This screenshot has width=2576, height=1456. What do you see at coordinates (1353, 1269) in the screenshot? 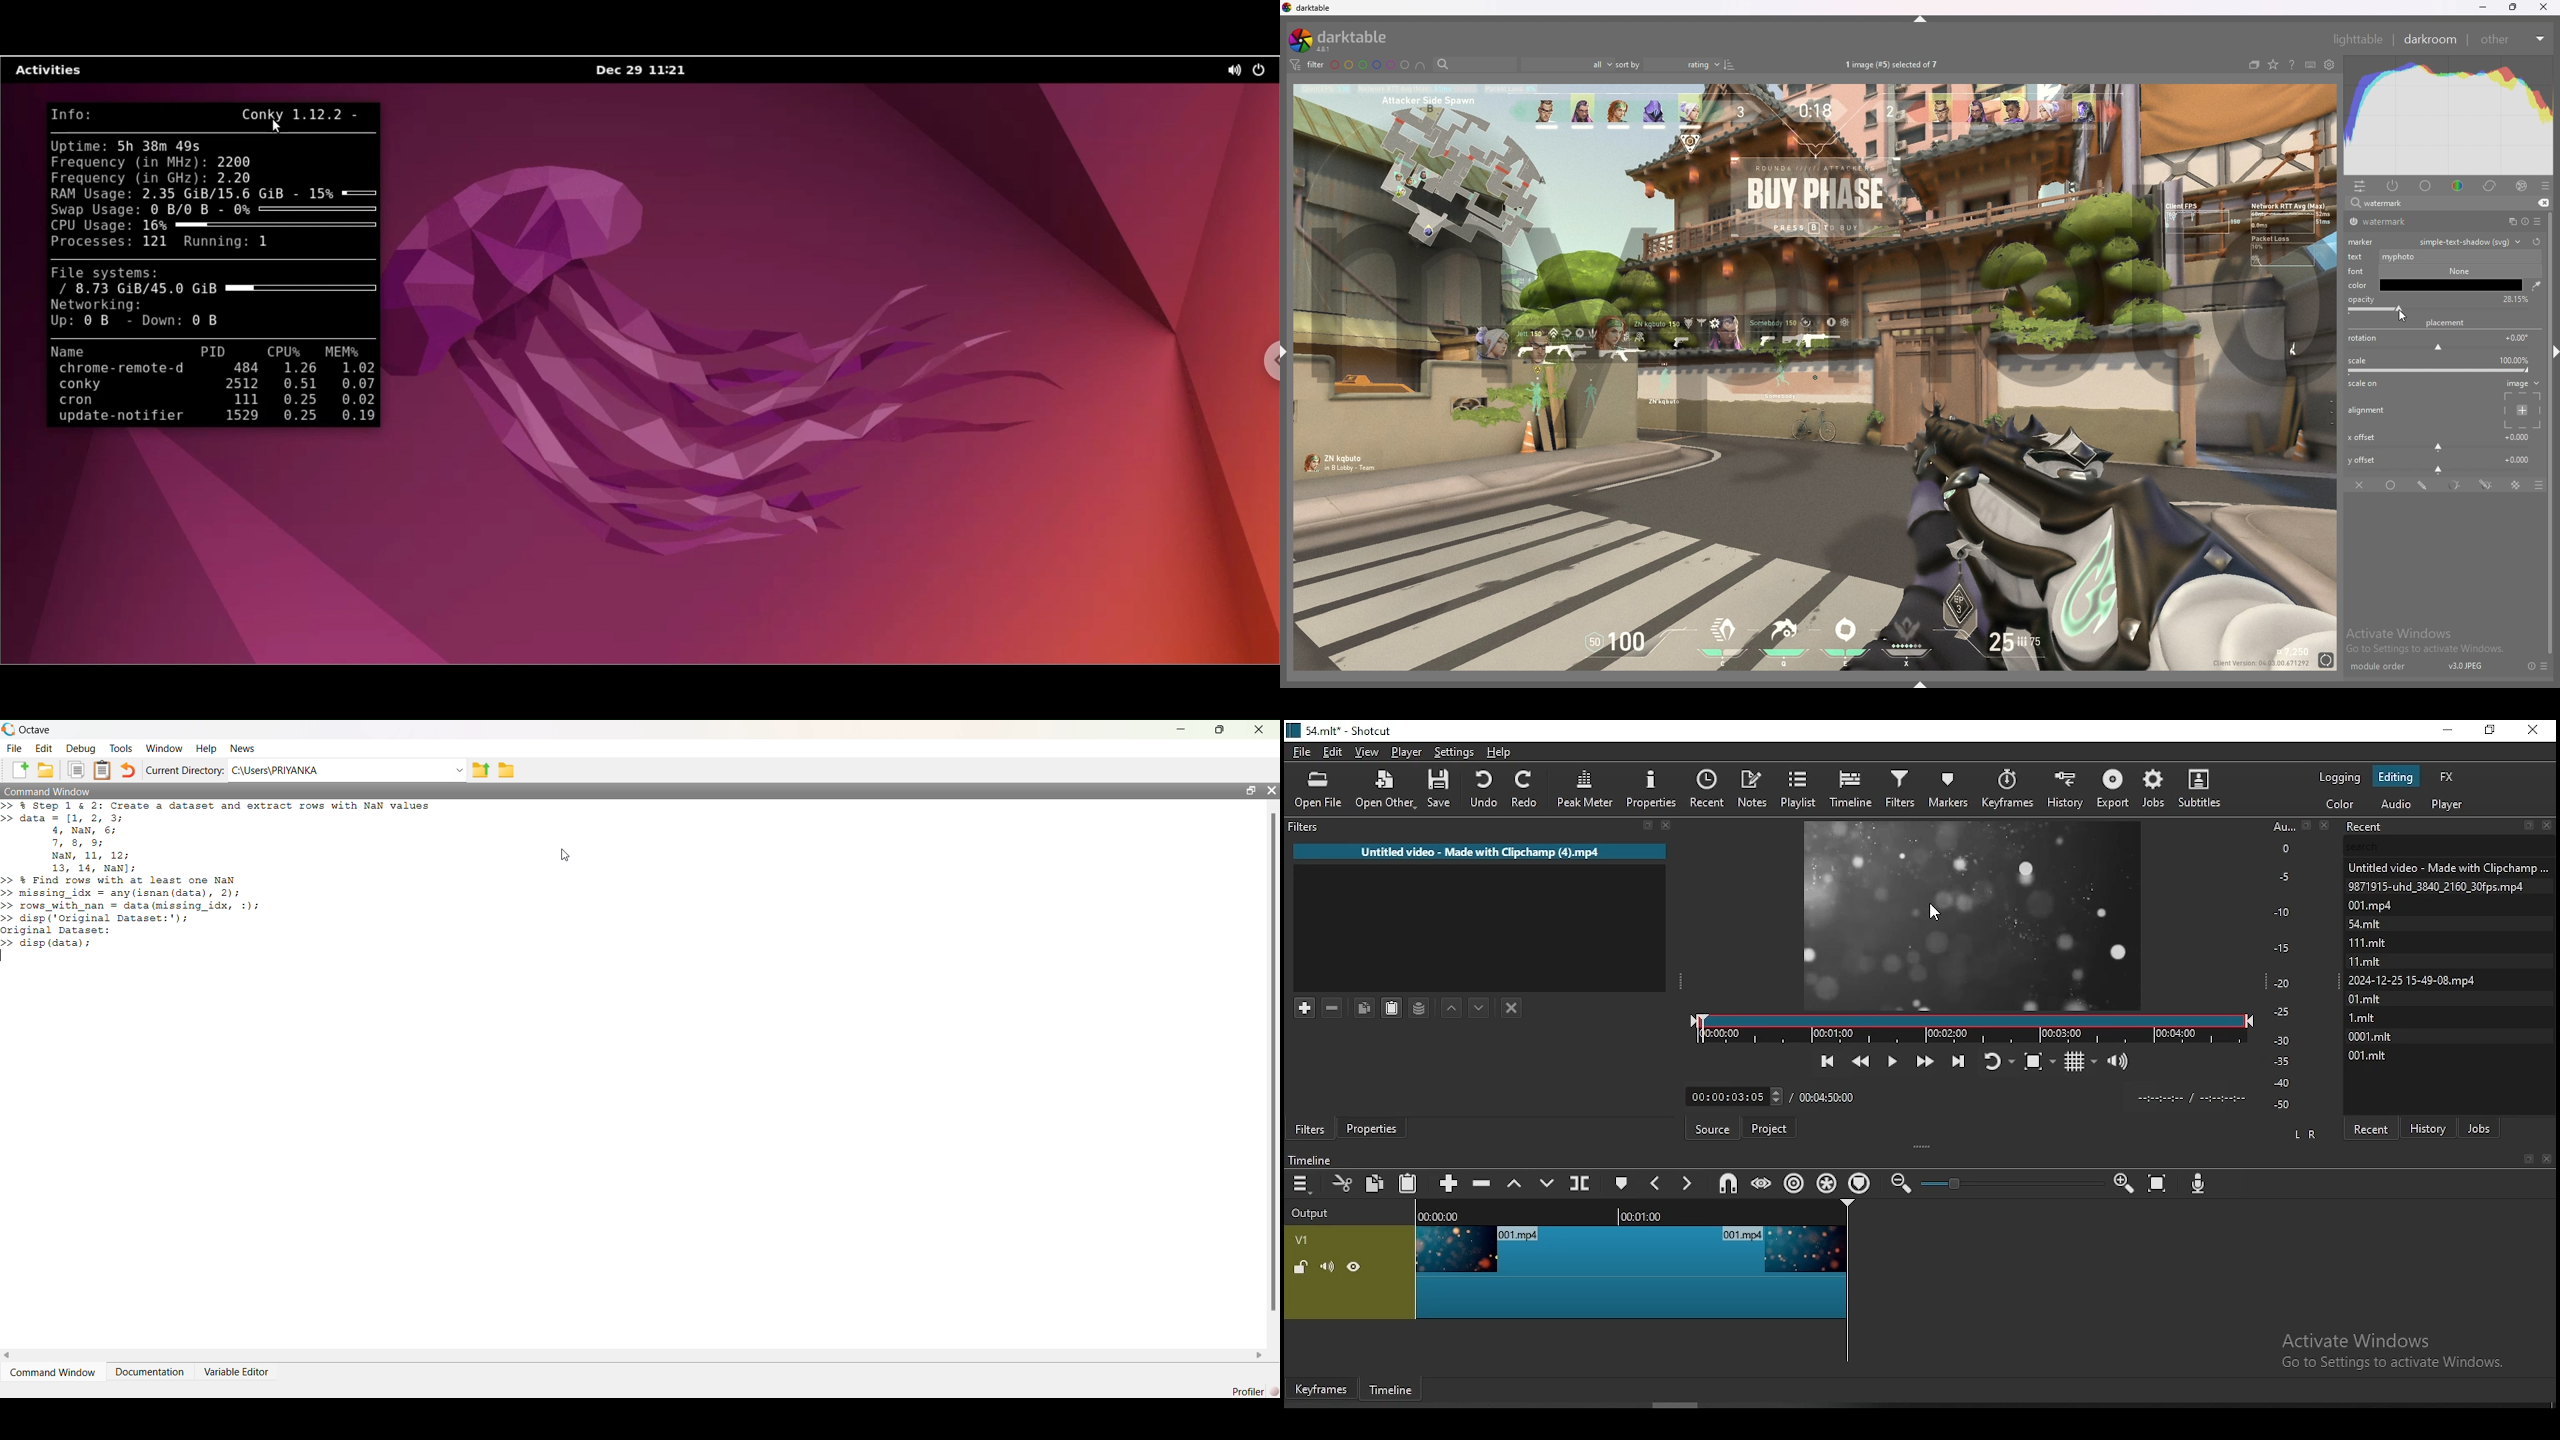
I see `(un)hide` at bounding box center [1353, 1269].